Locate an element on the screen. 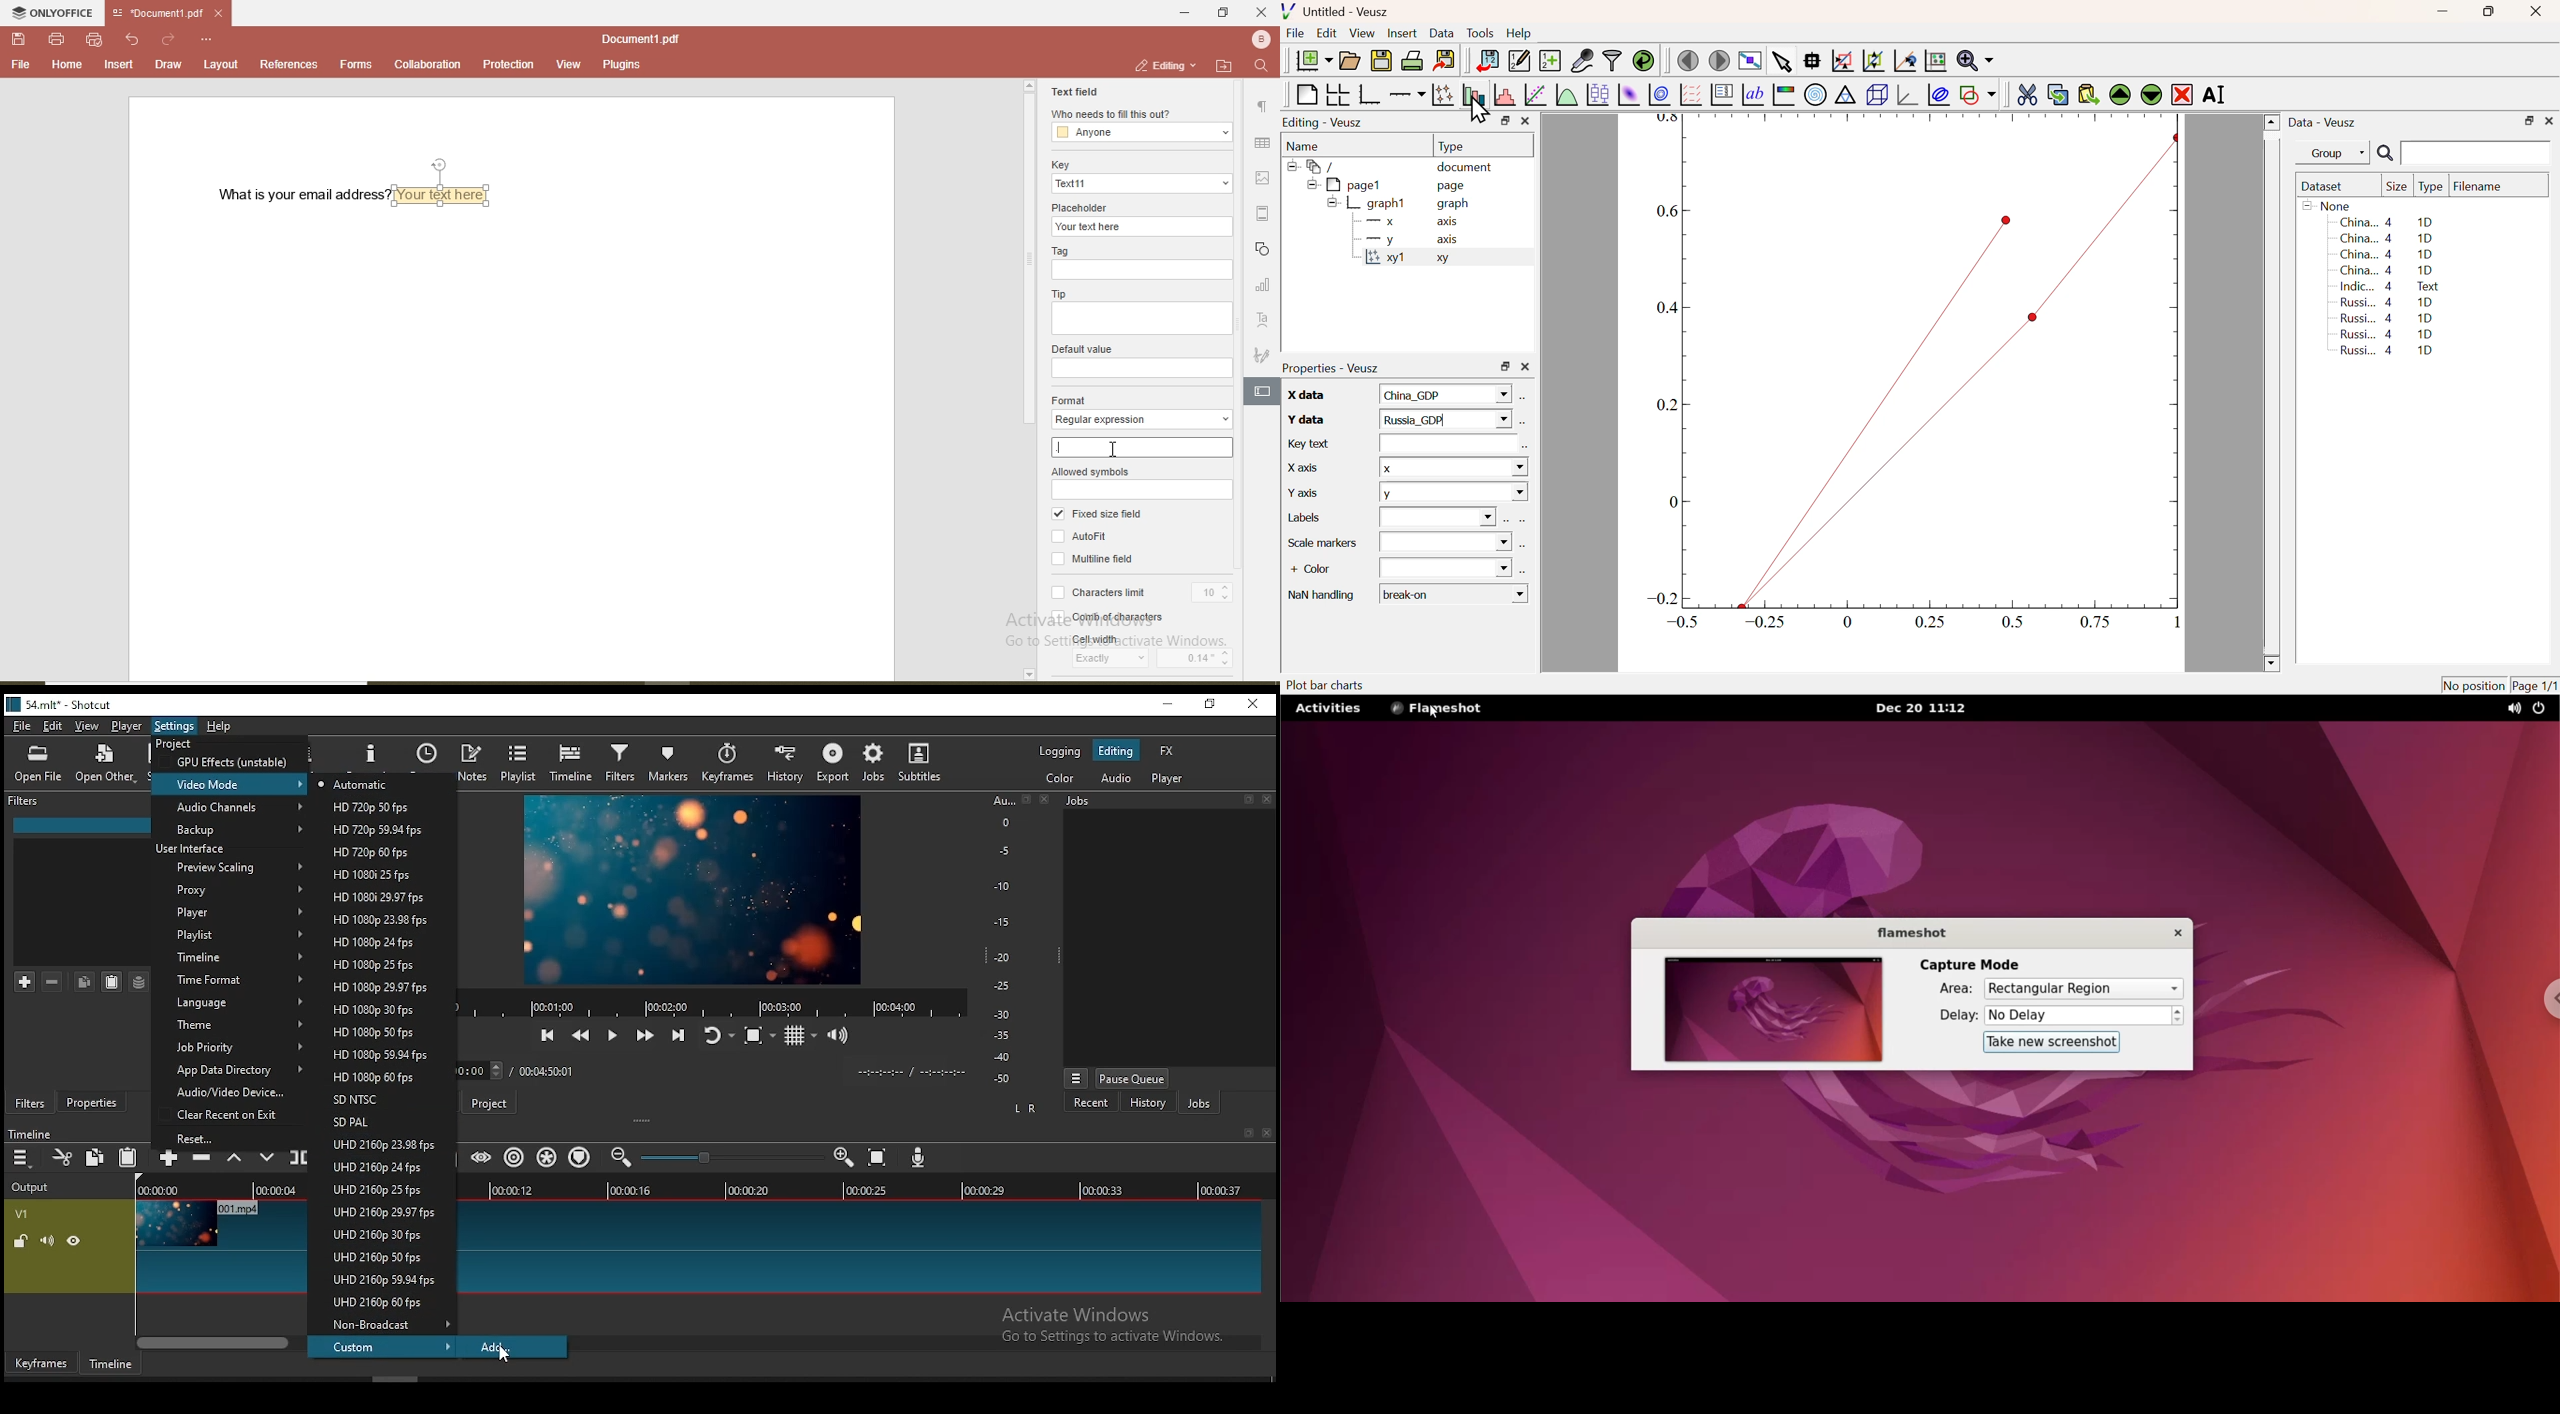 The width and height of the screenshot is (2576, 1428). subtitles is located at coordinates (919, 762).